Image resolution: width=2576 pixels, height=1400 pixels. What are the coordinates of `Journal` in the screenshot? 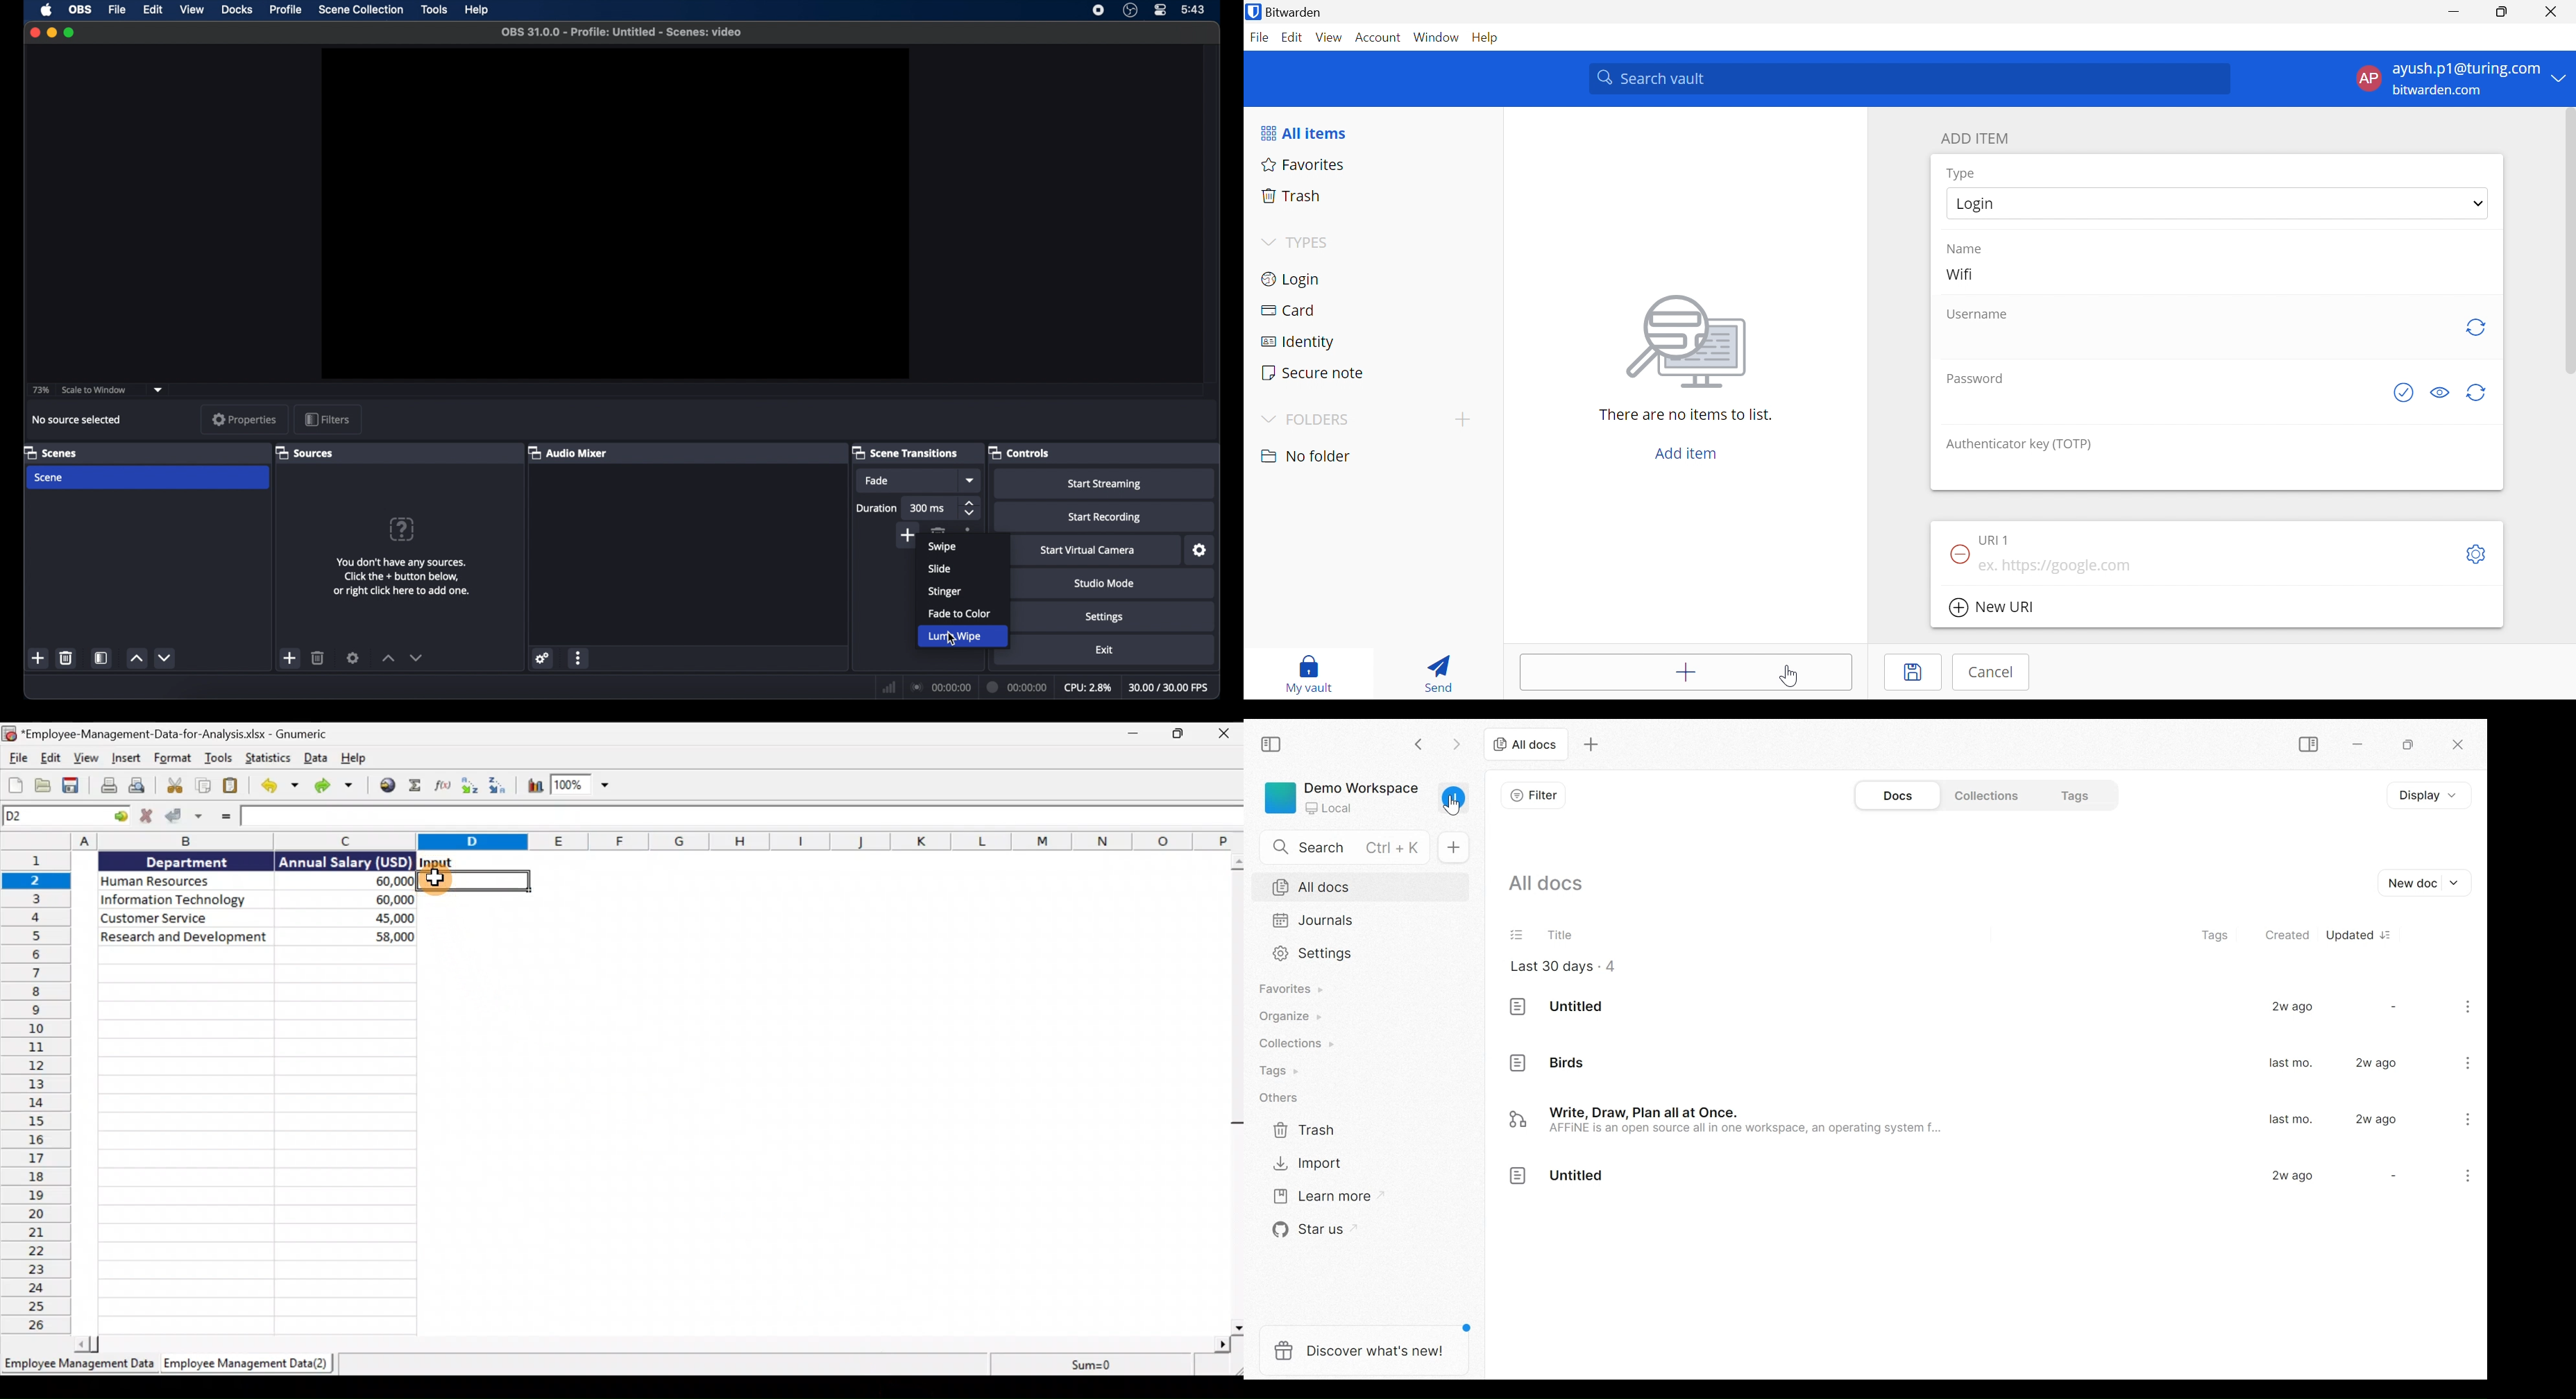 It's located at (1362, 922).